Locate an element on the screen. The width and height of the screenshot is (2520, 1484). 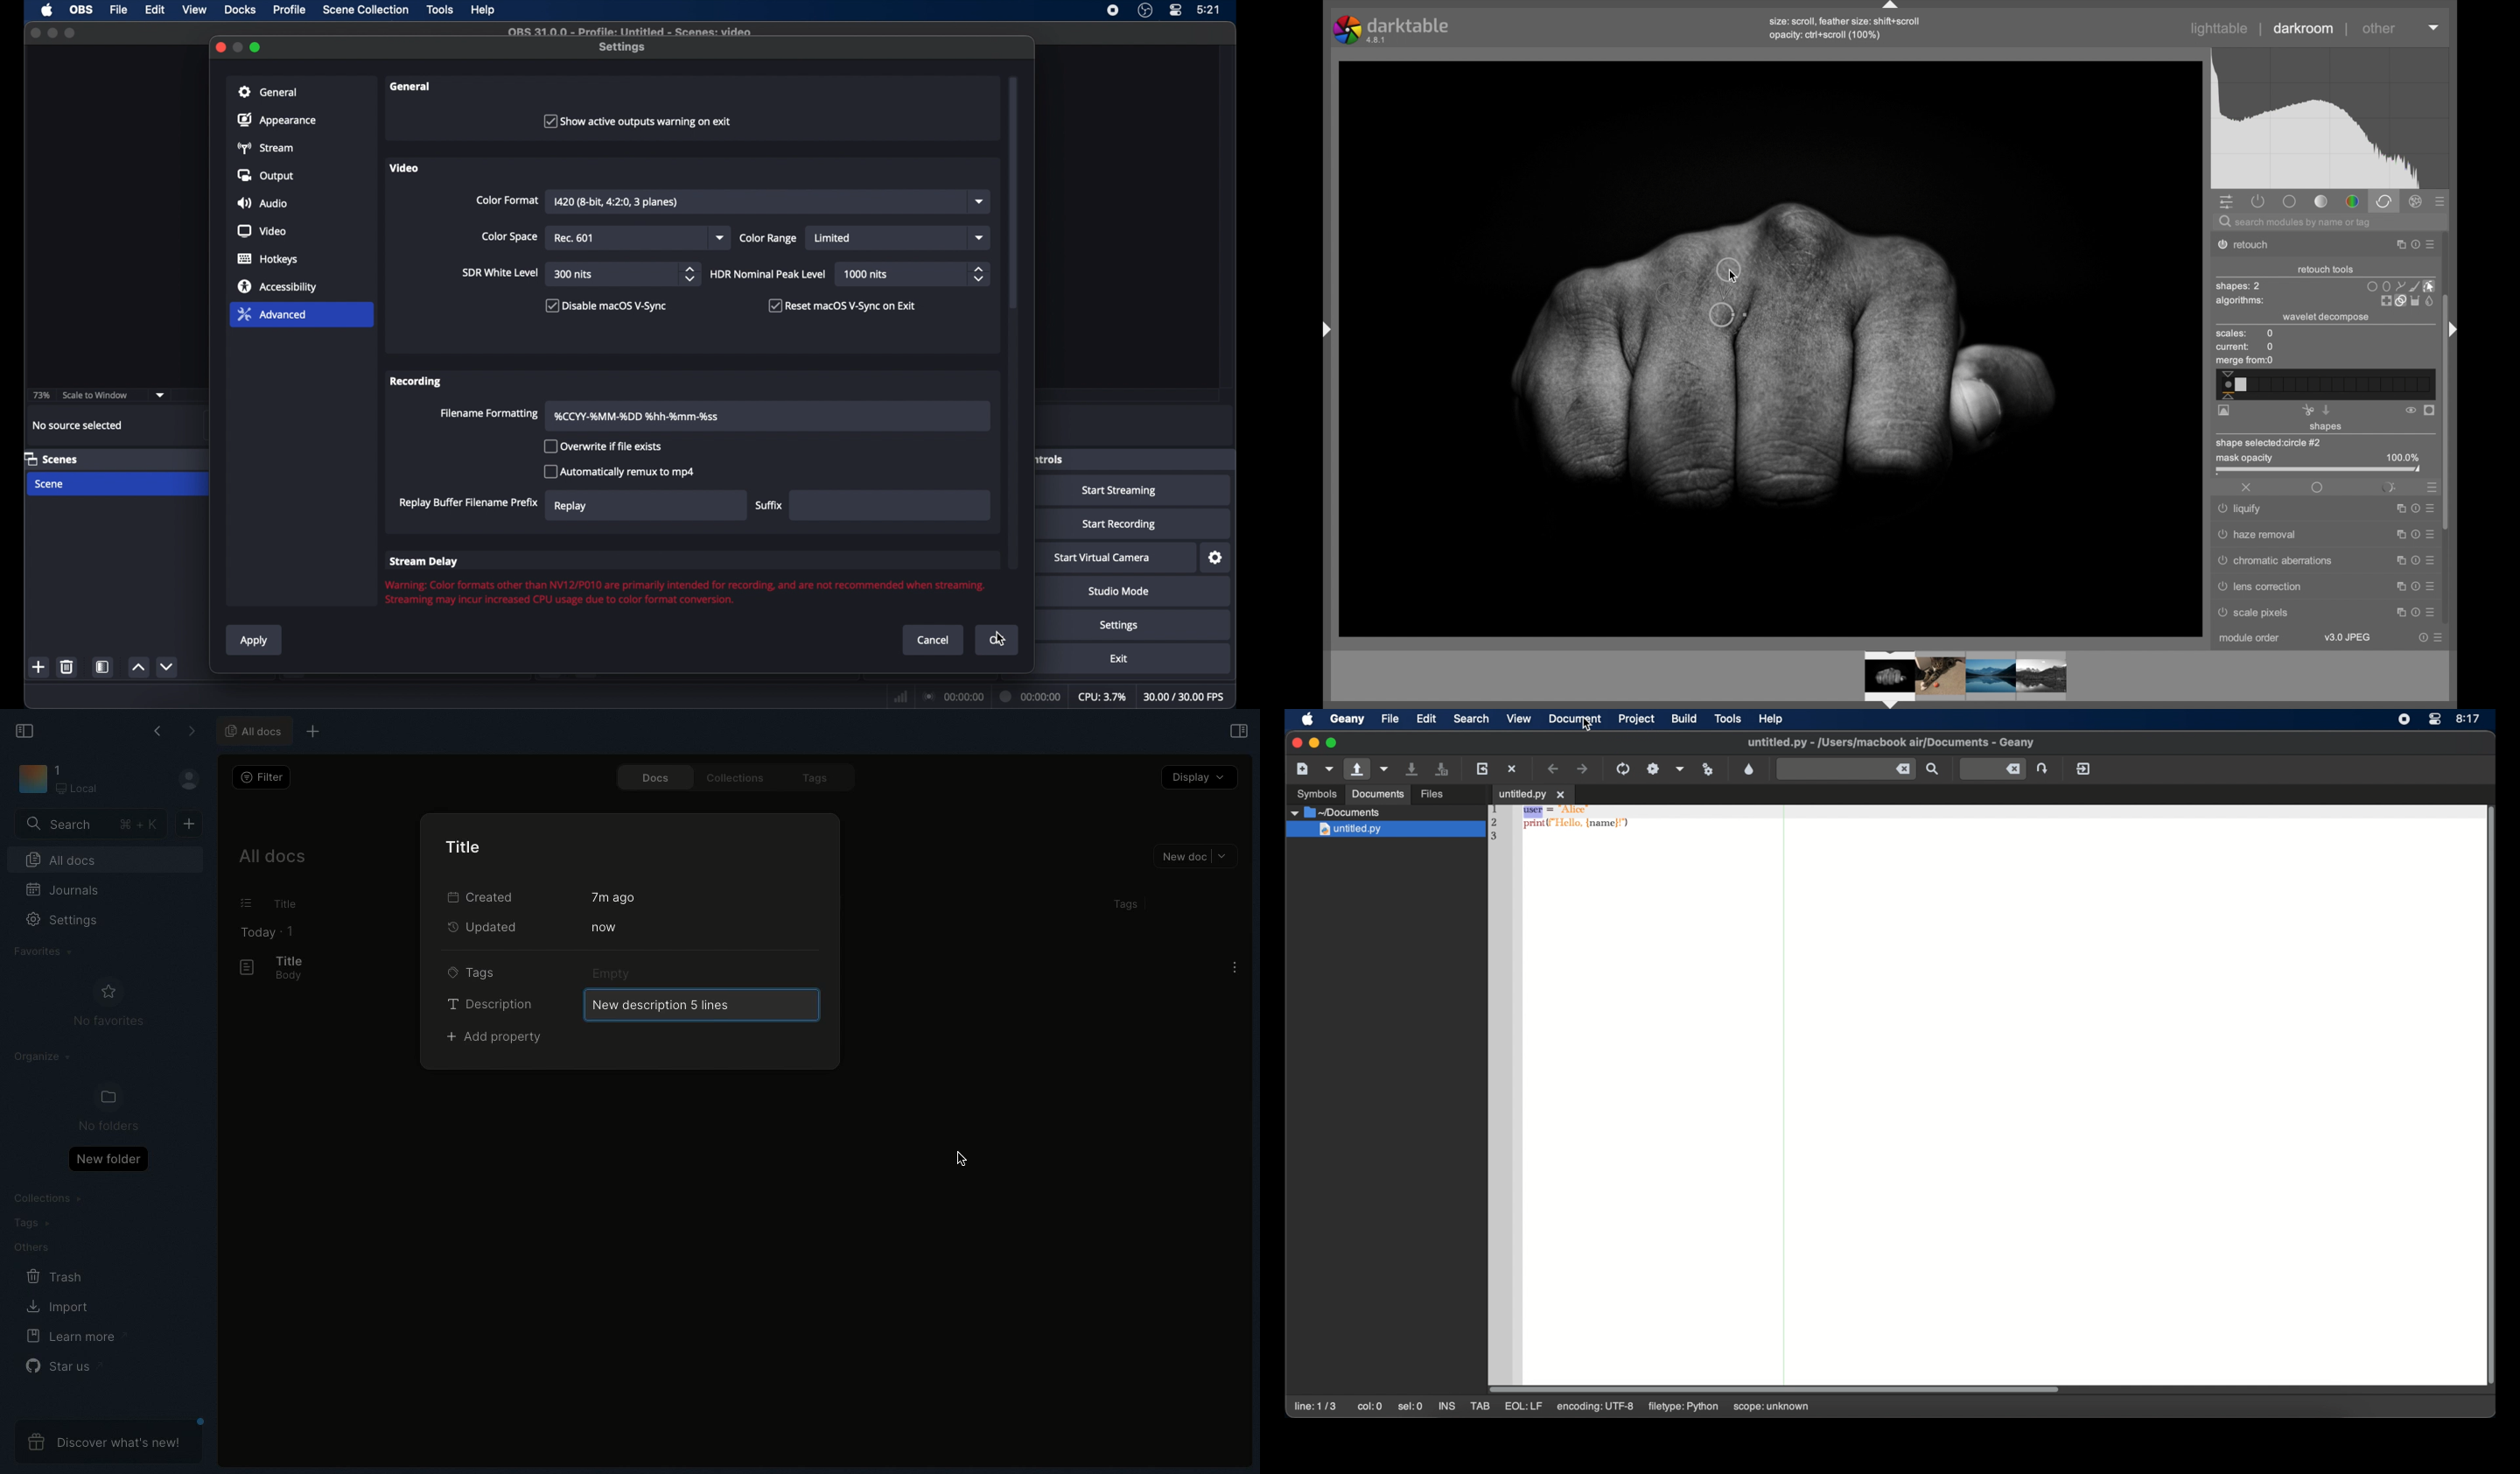
scale pixels is located at coordinates (2258, 614).